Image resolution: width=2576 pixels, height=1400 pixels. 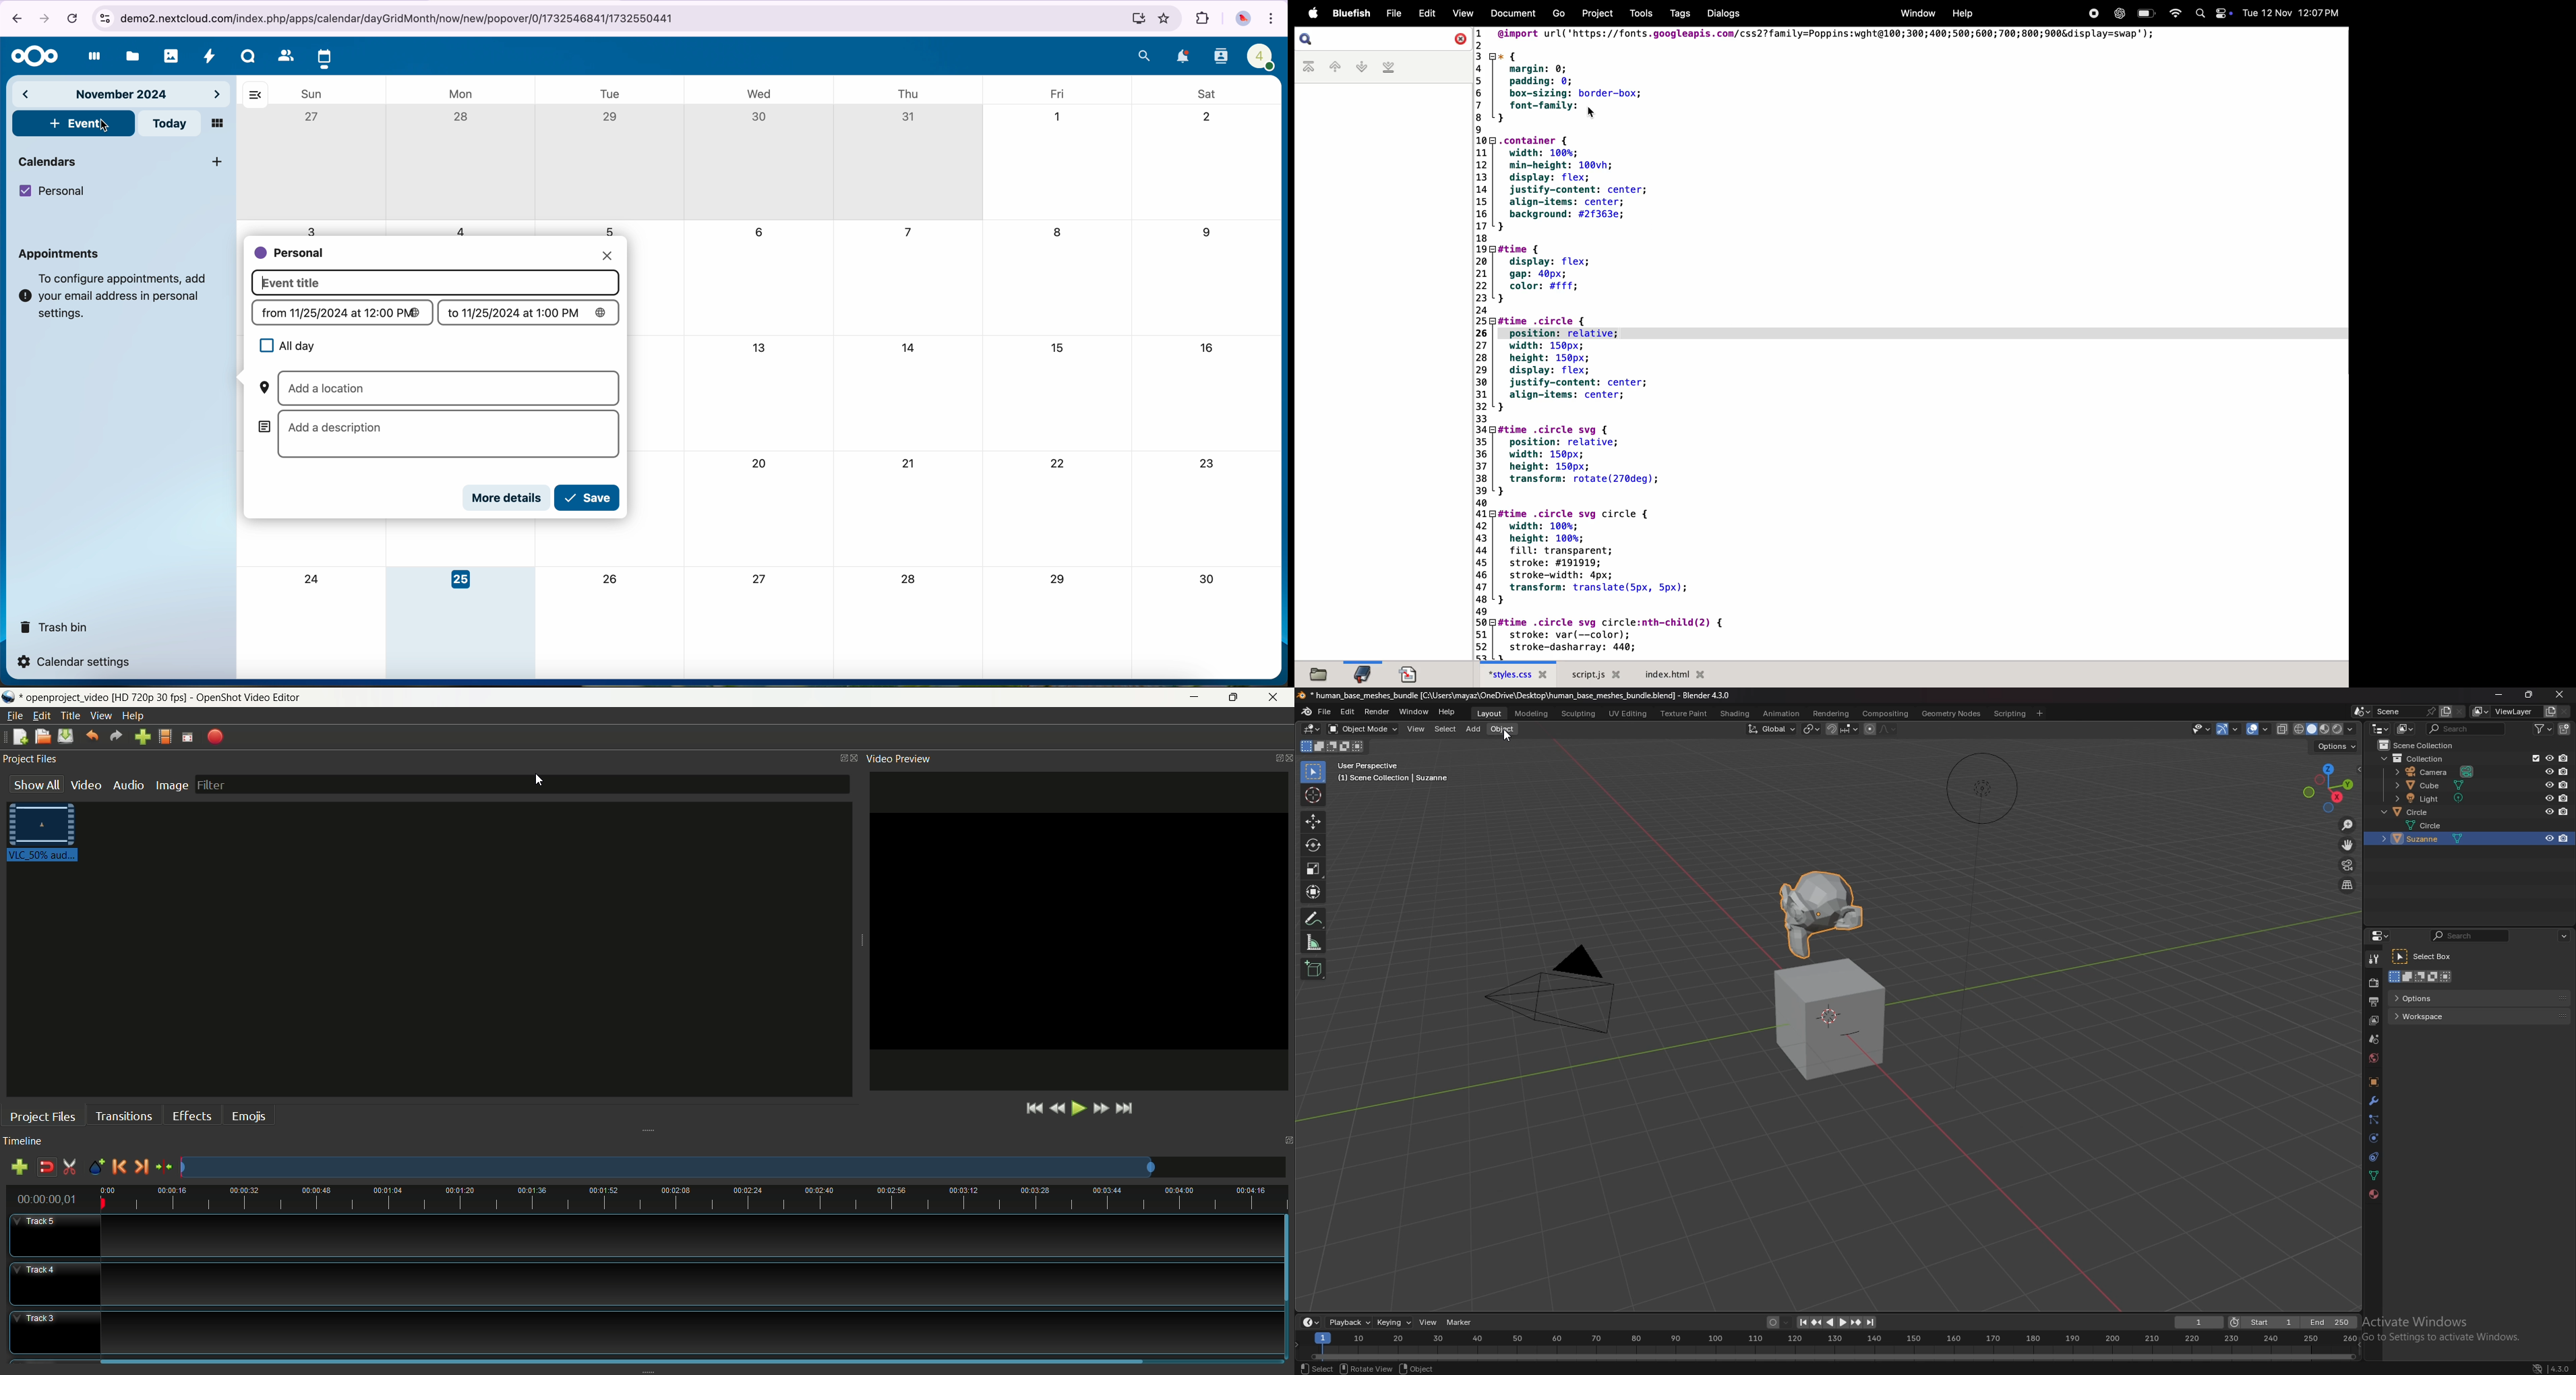 I want to click on physics, so click(x=2375, y=1138).